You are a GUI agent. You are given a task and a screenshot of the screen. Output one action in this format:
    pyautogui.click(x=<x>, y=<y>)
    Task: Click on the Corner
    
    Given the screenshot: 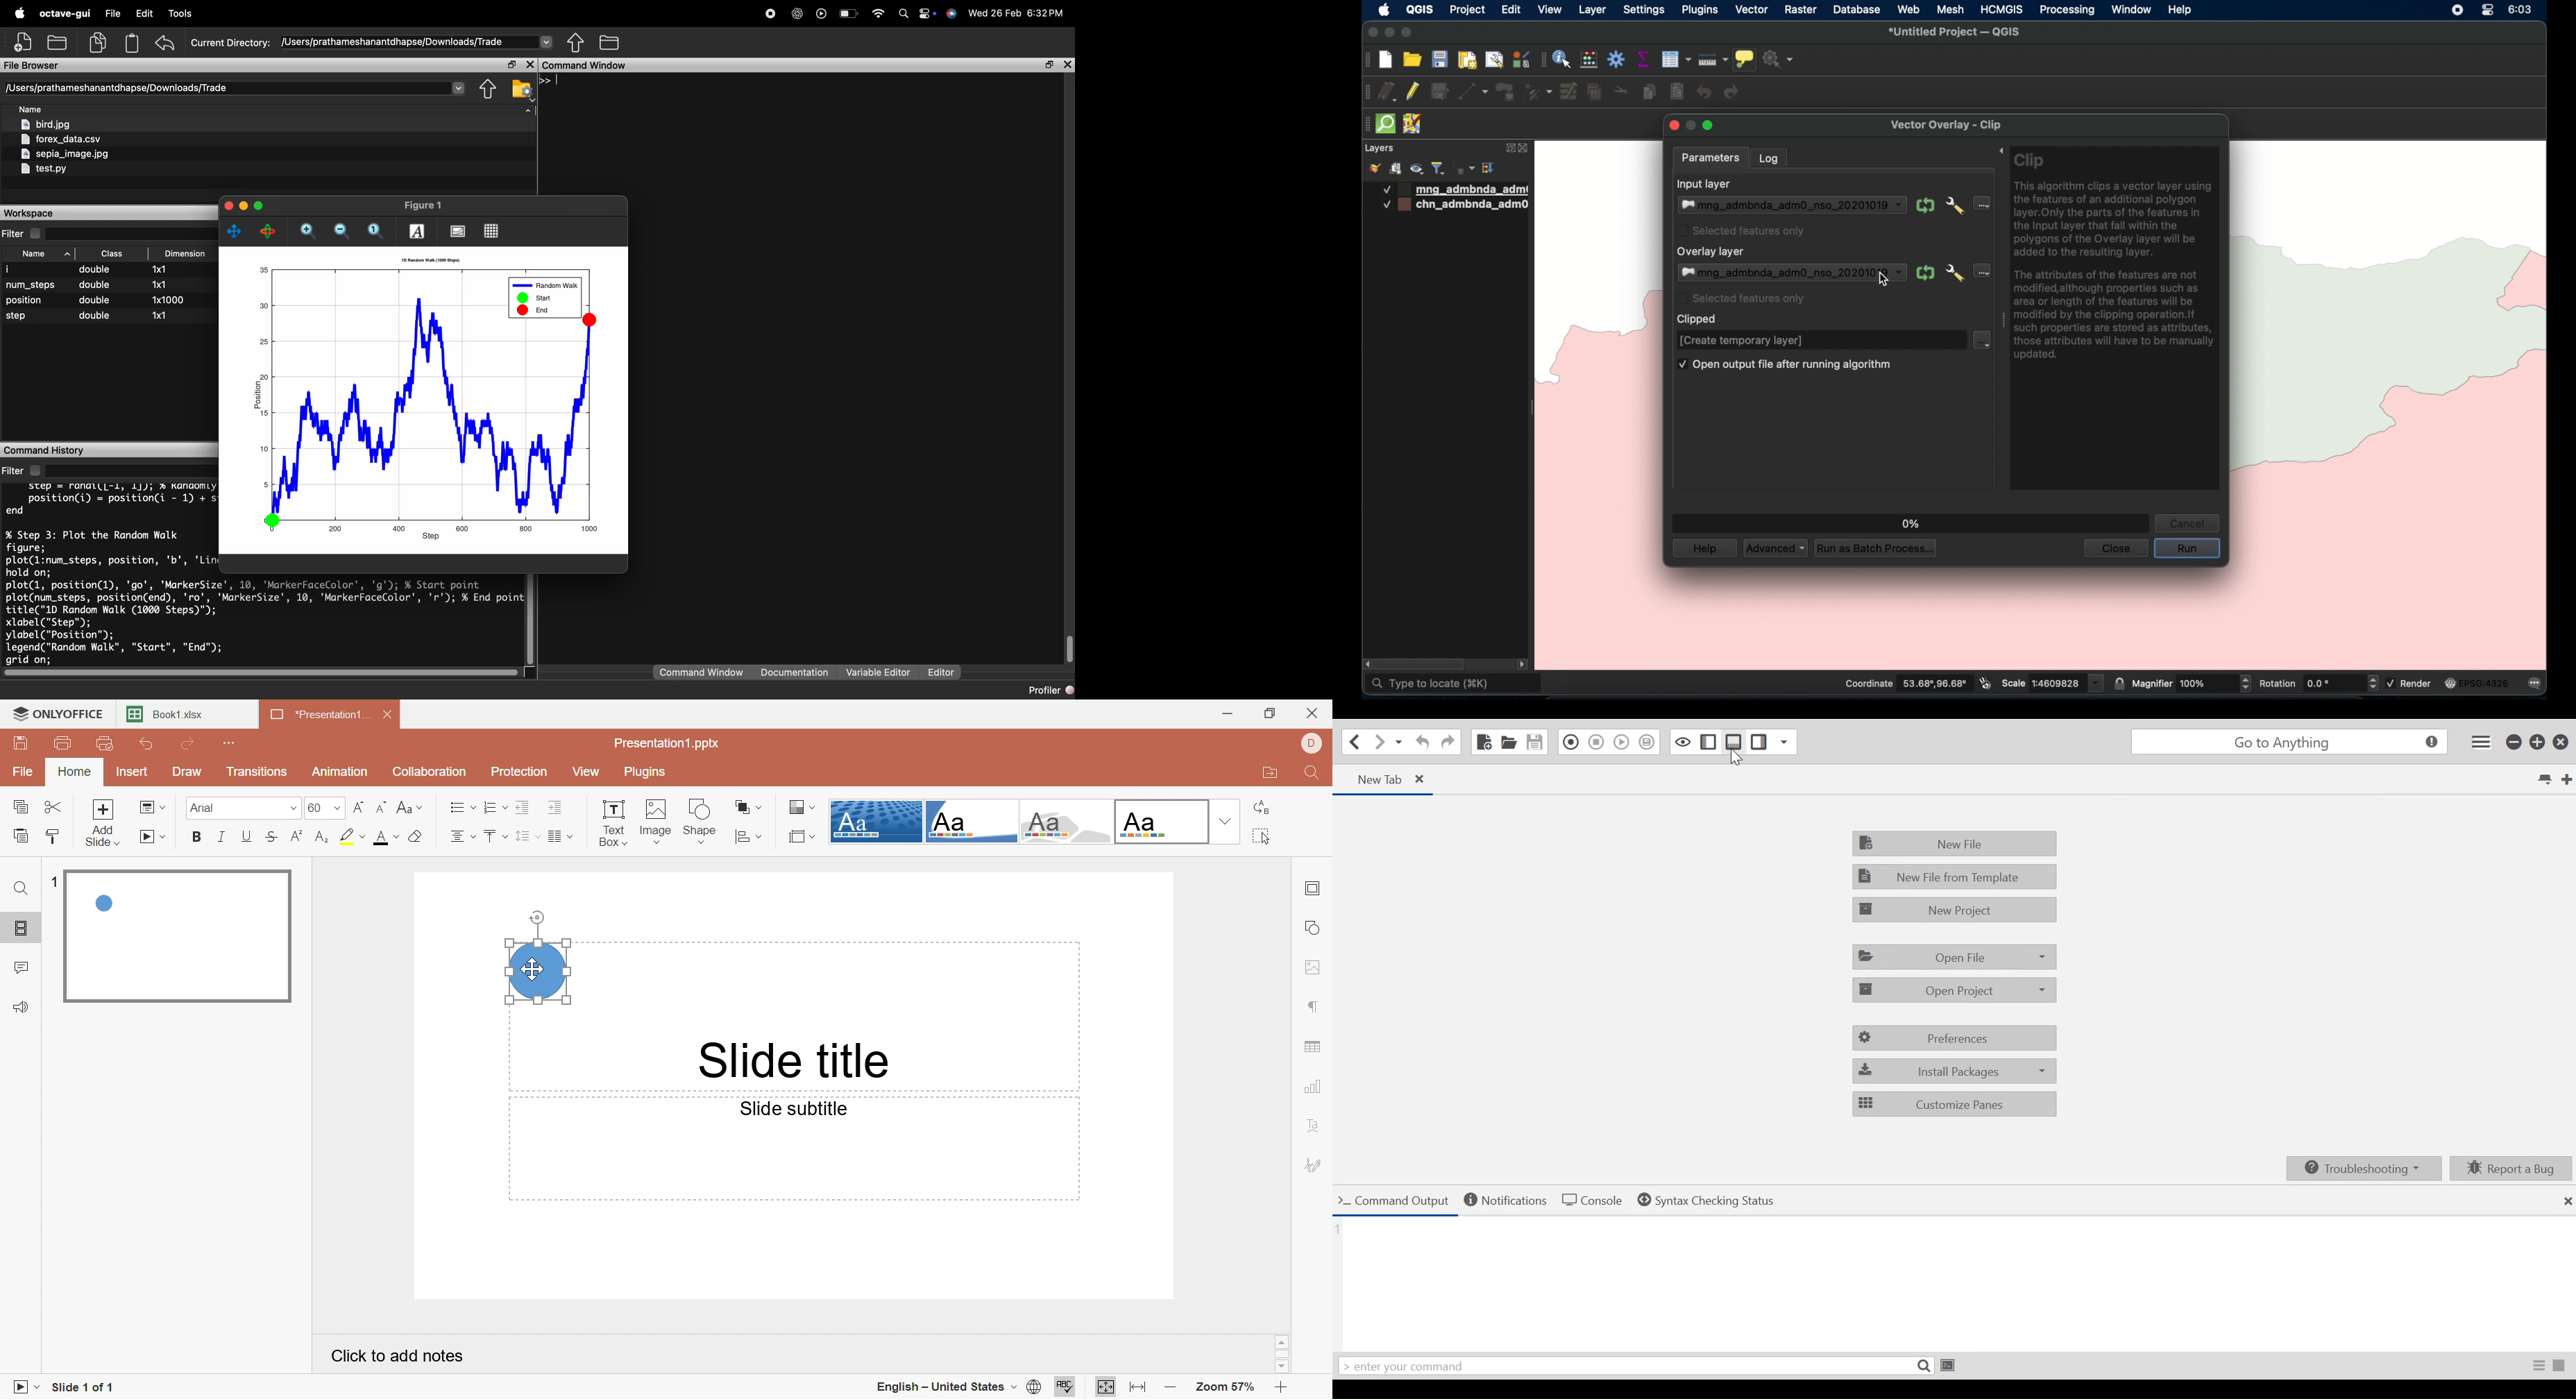 What is the action you would take?
    pyautogui.click(x=970, y=824)
    